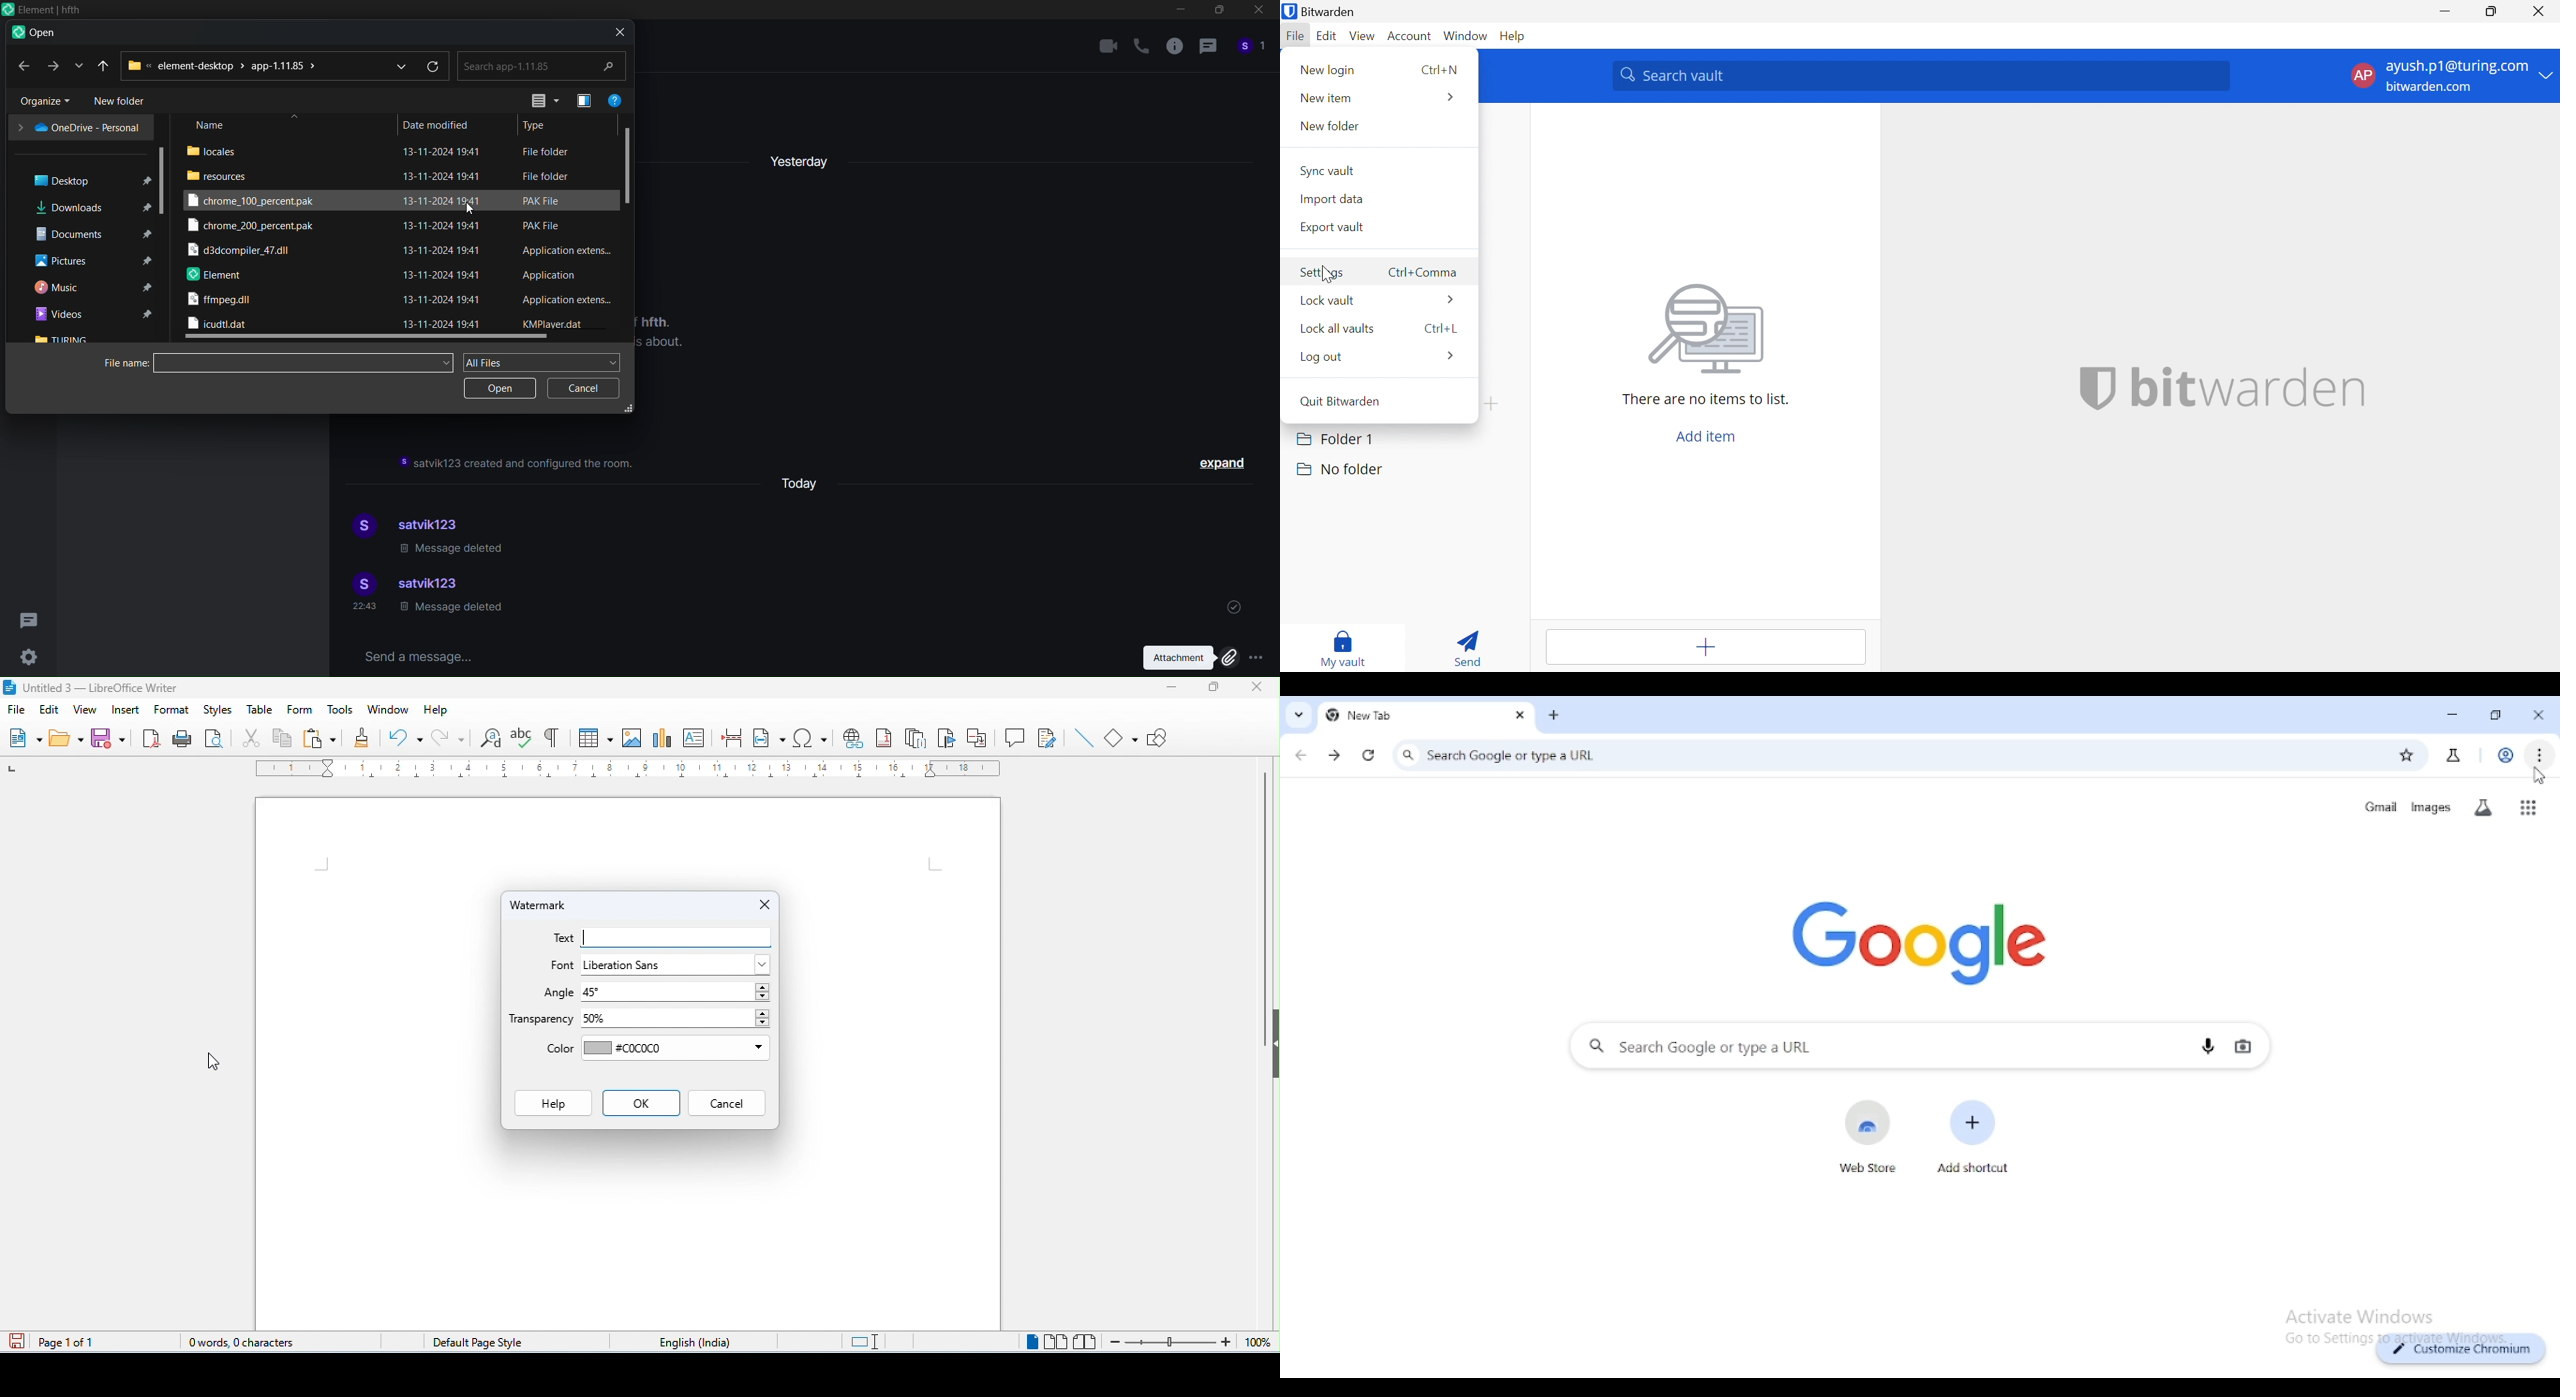  Describe the element at coordinates (39, 101) in the screenshot. I see `organize` at that location.